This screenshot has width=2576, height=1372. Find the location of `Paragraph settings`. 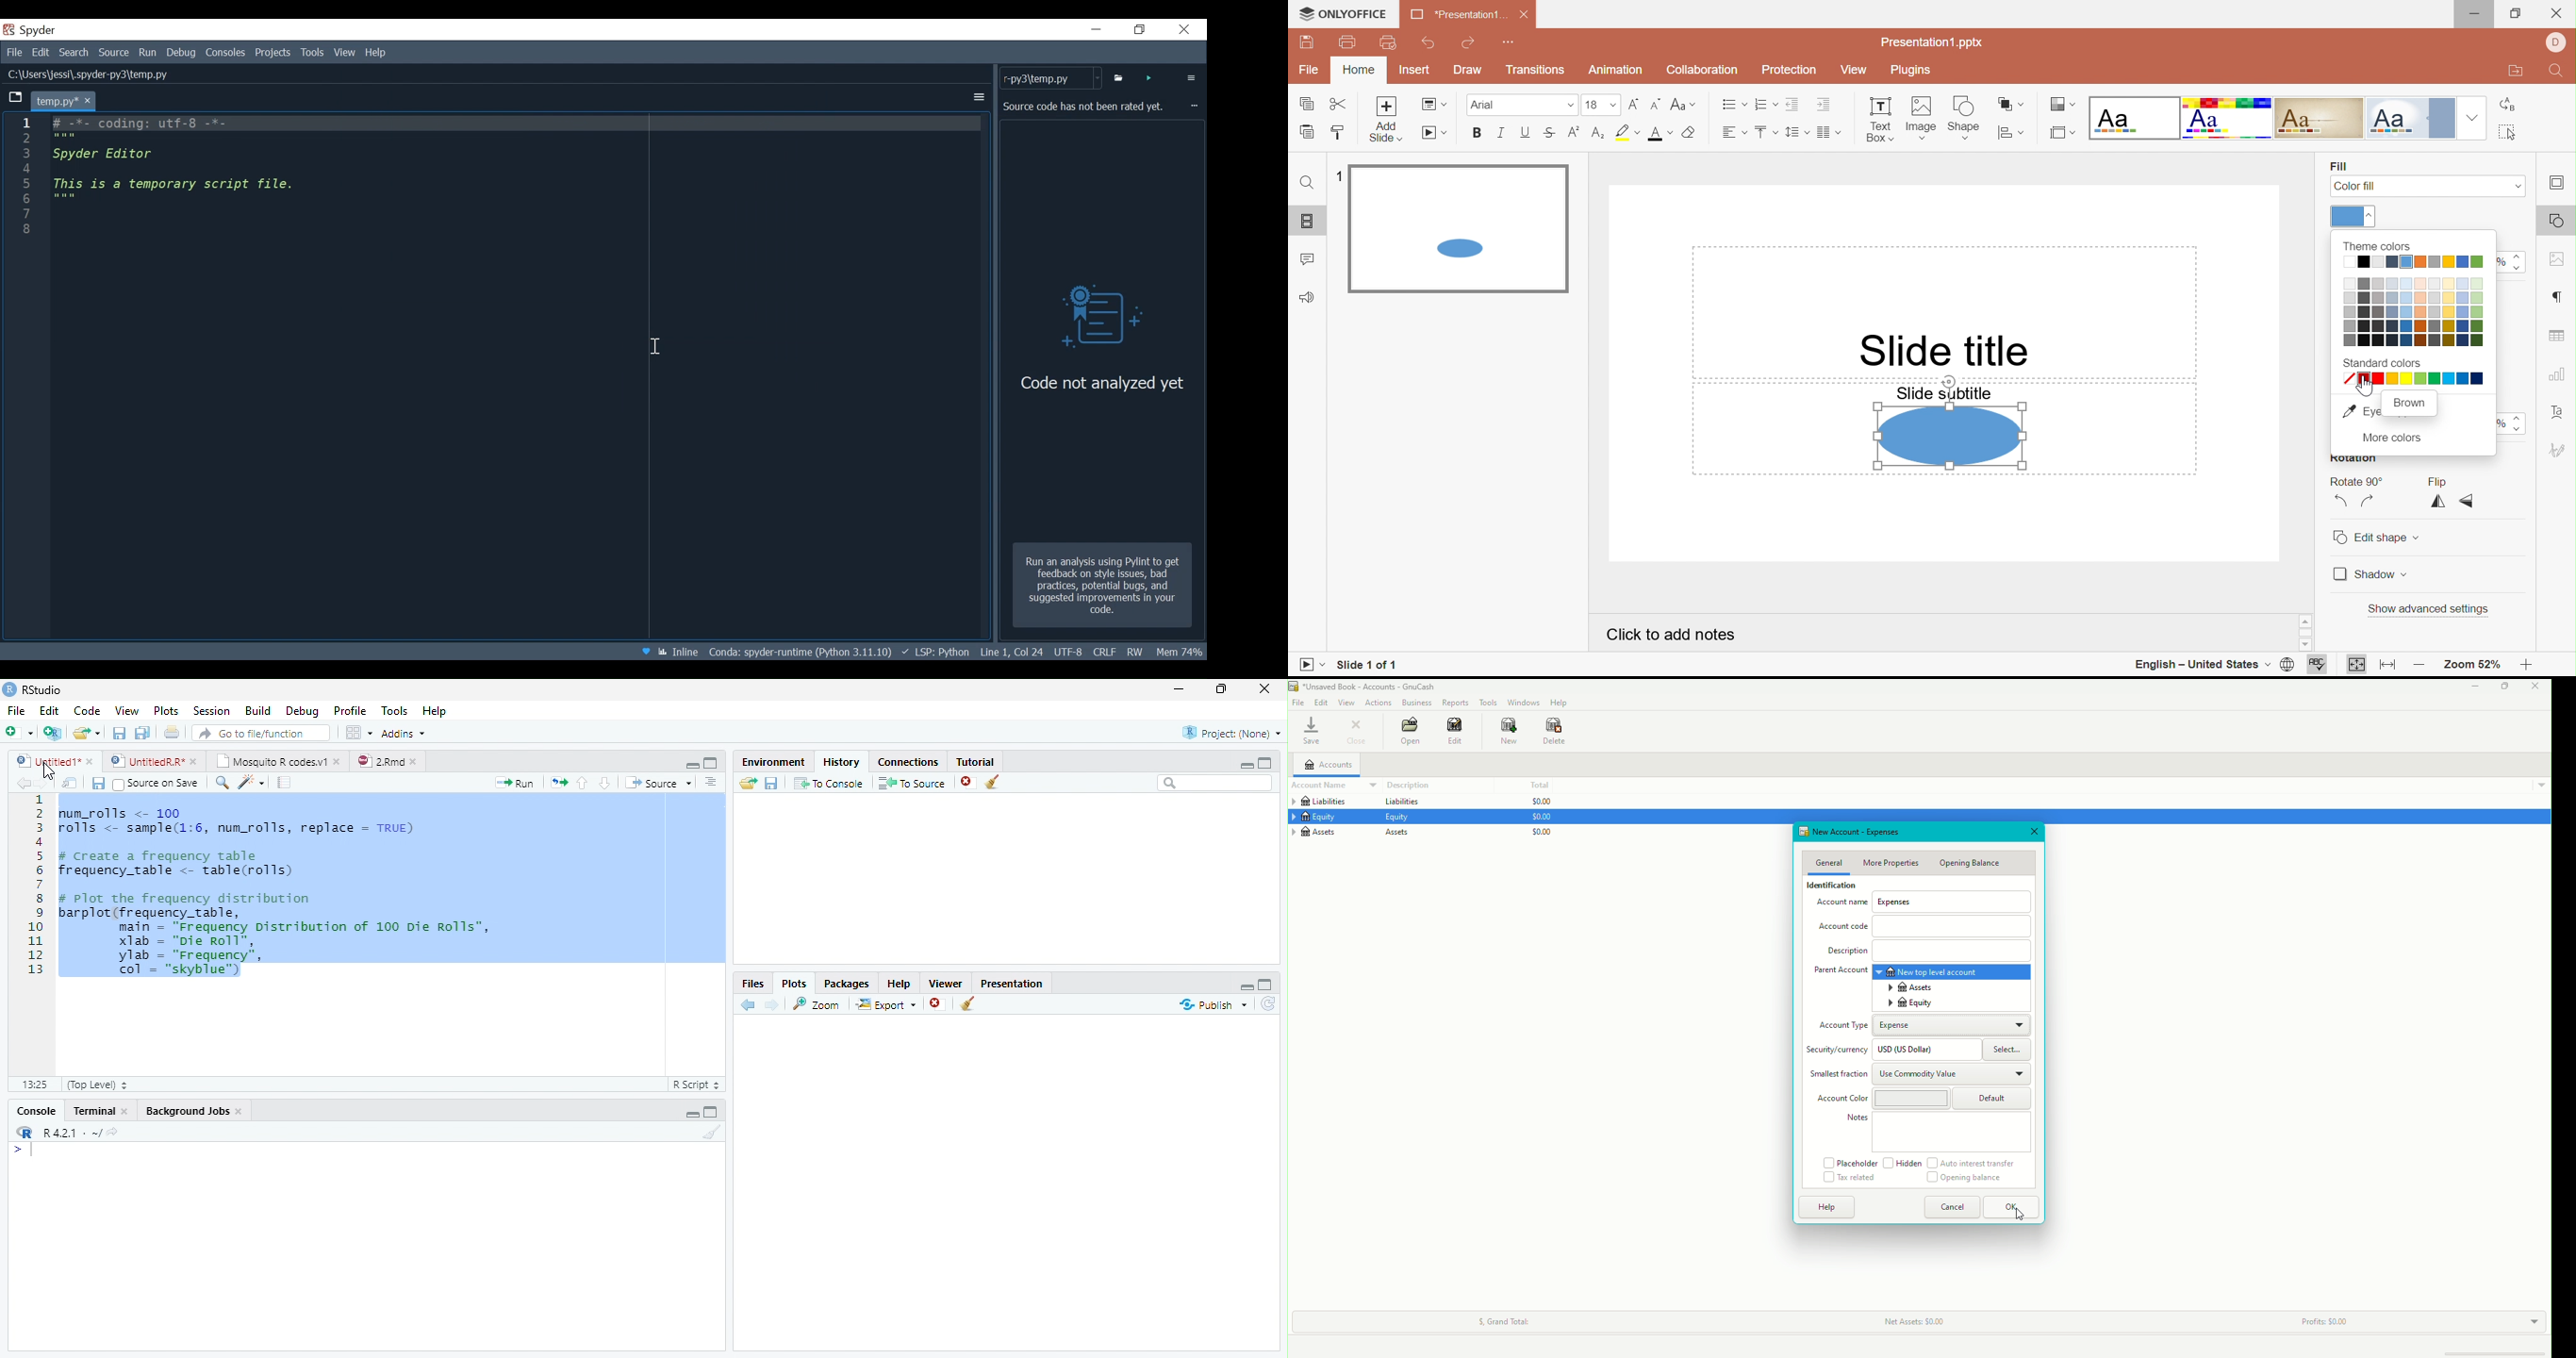

Paragraph settings is located at coordinates (2557, 298).